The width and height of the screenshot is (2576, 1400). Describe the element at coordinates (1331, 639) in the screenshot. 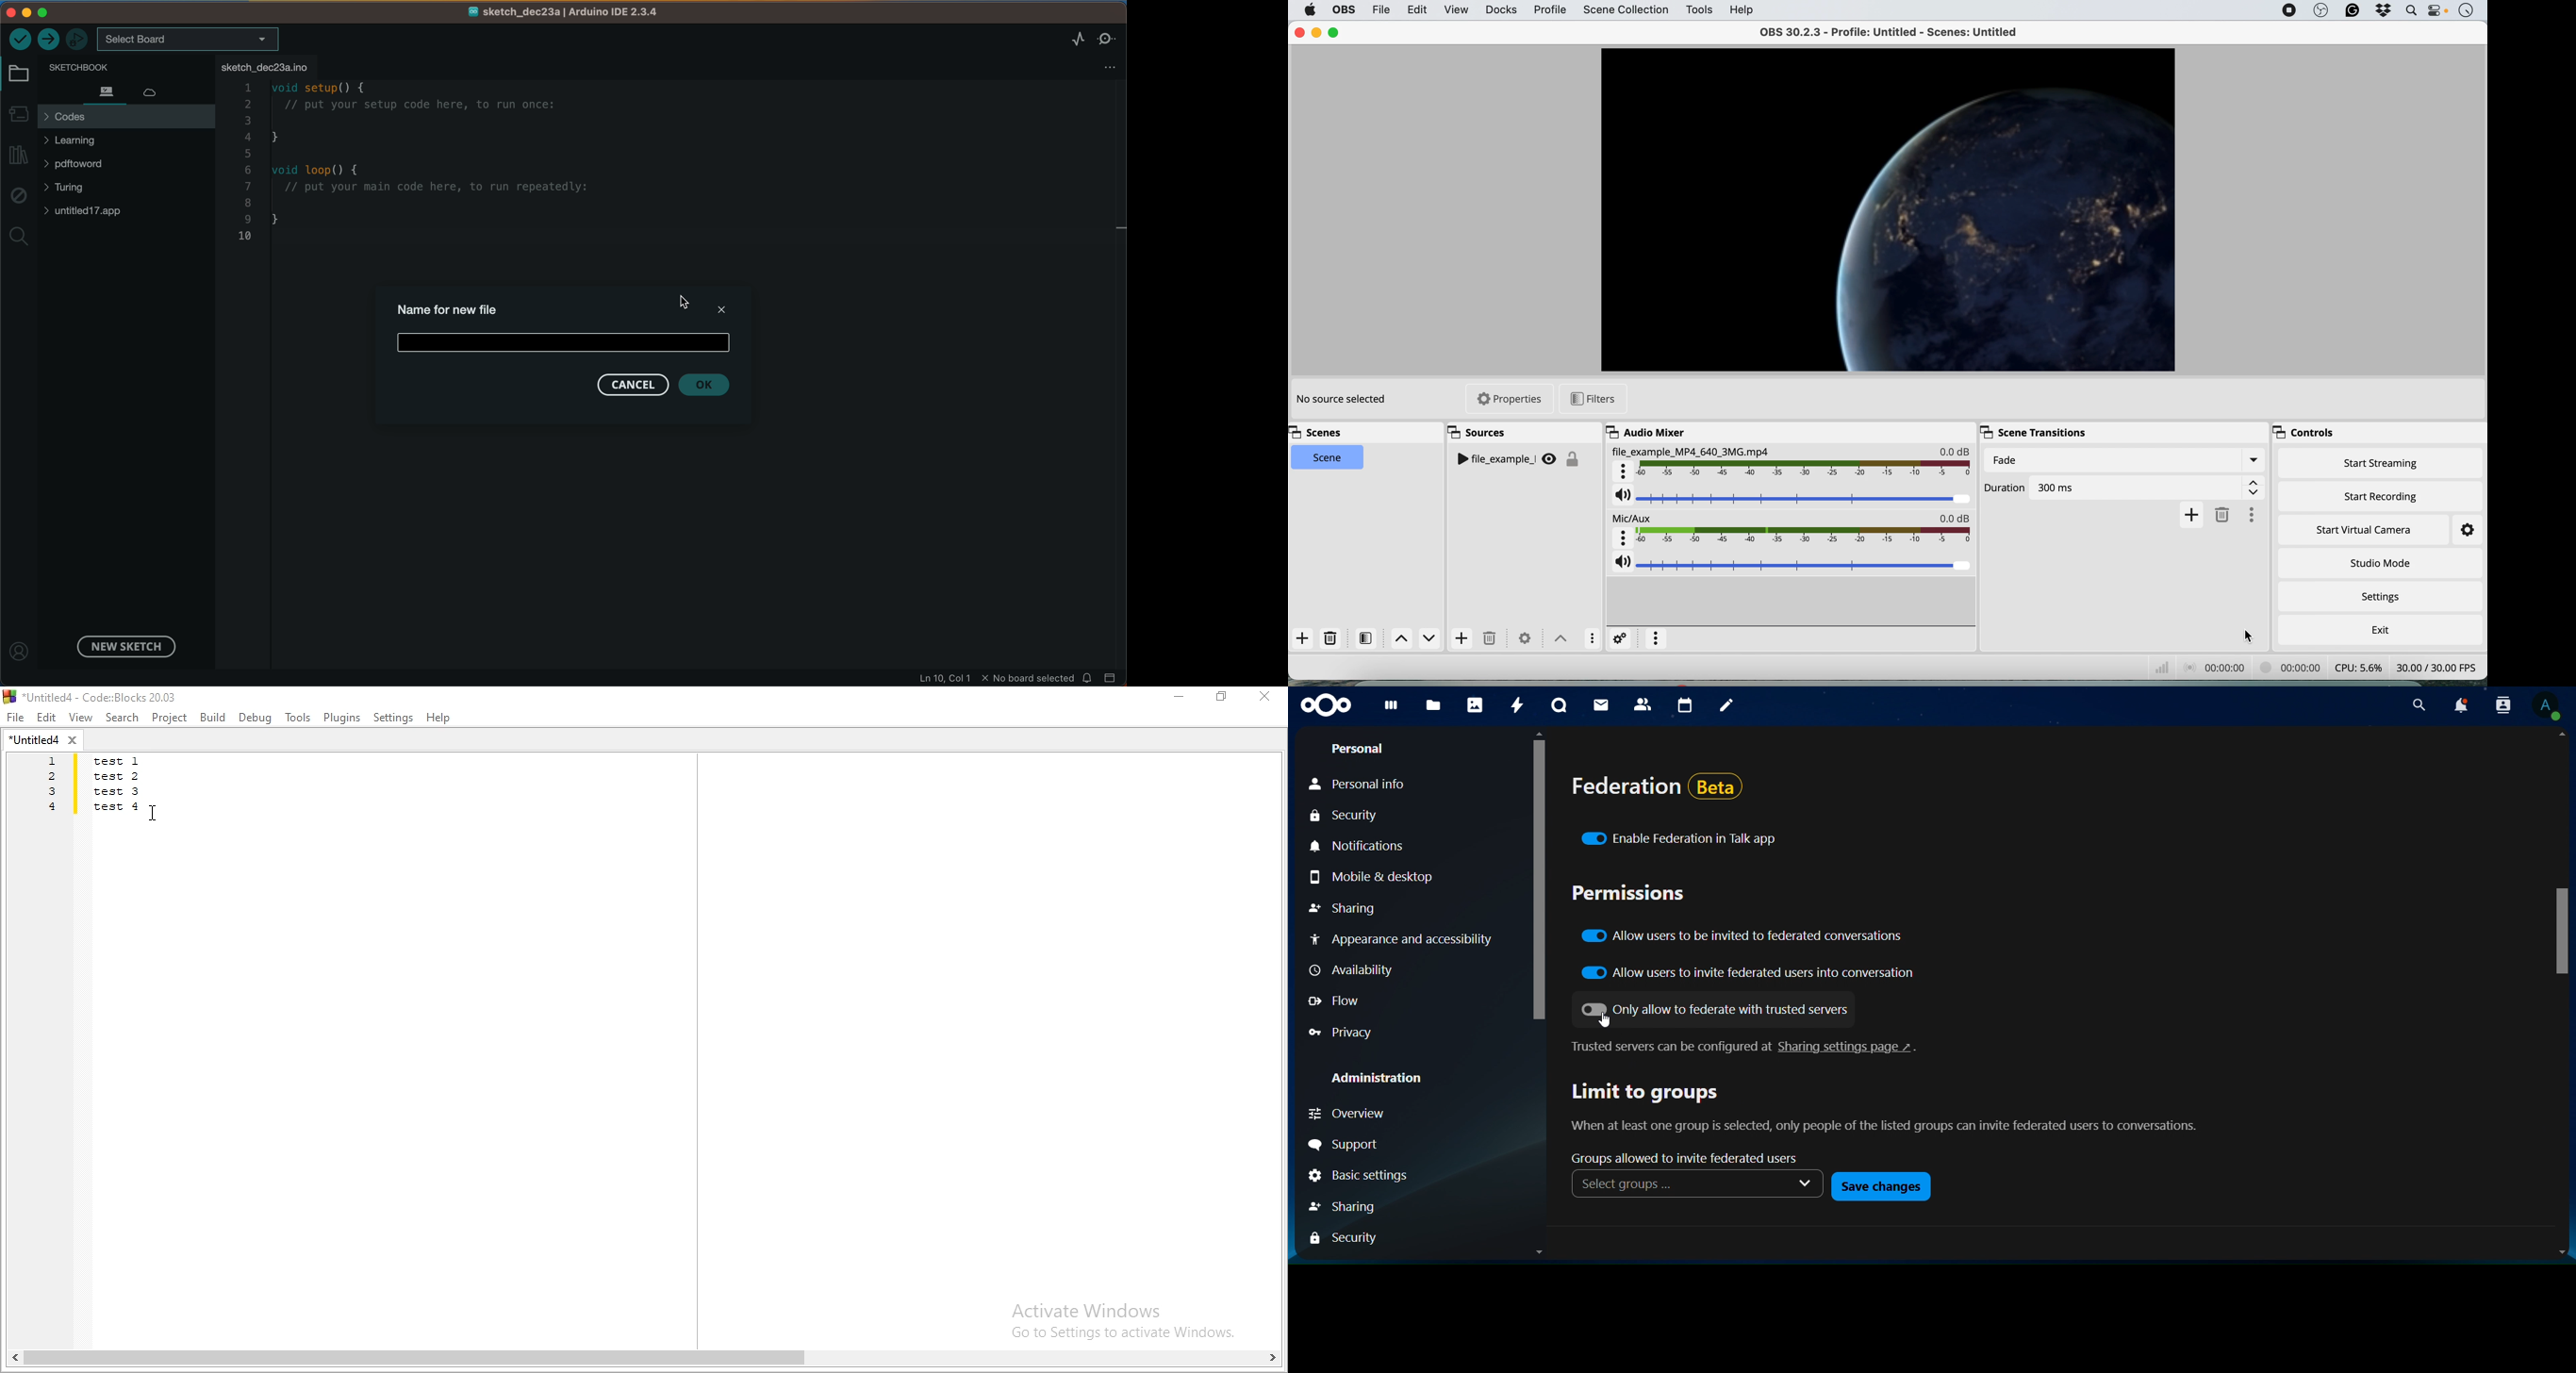

I see `delete scene` at that location.